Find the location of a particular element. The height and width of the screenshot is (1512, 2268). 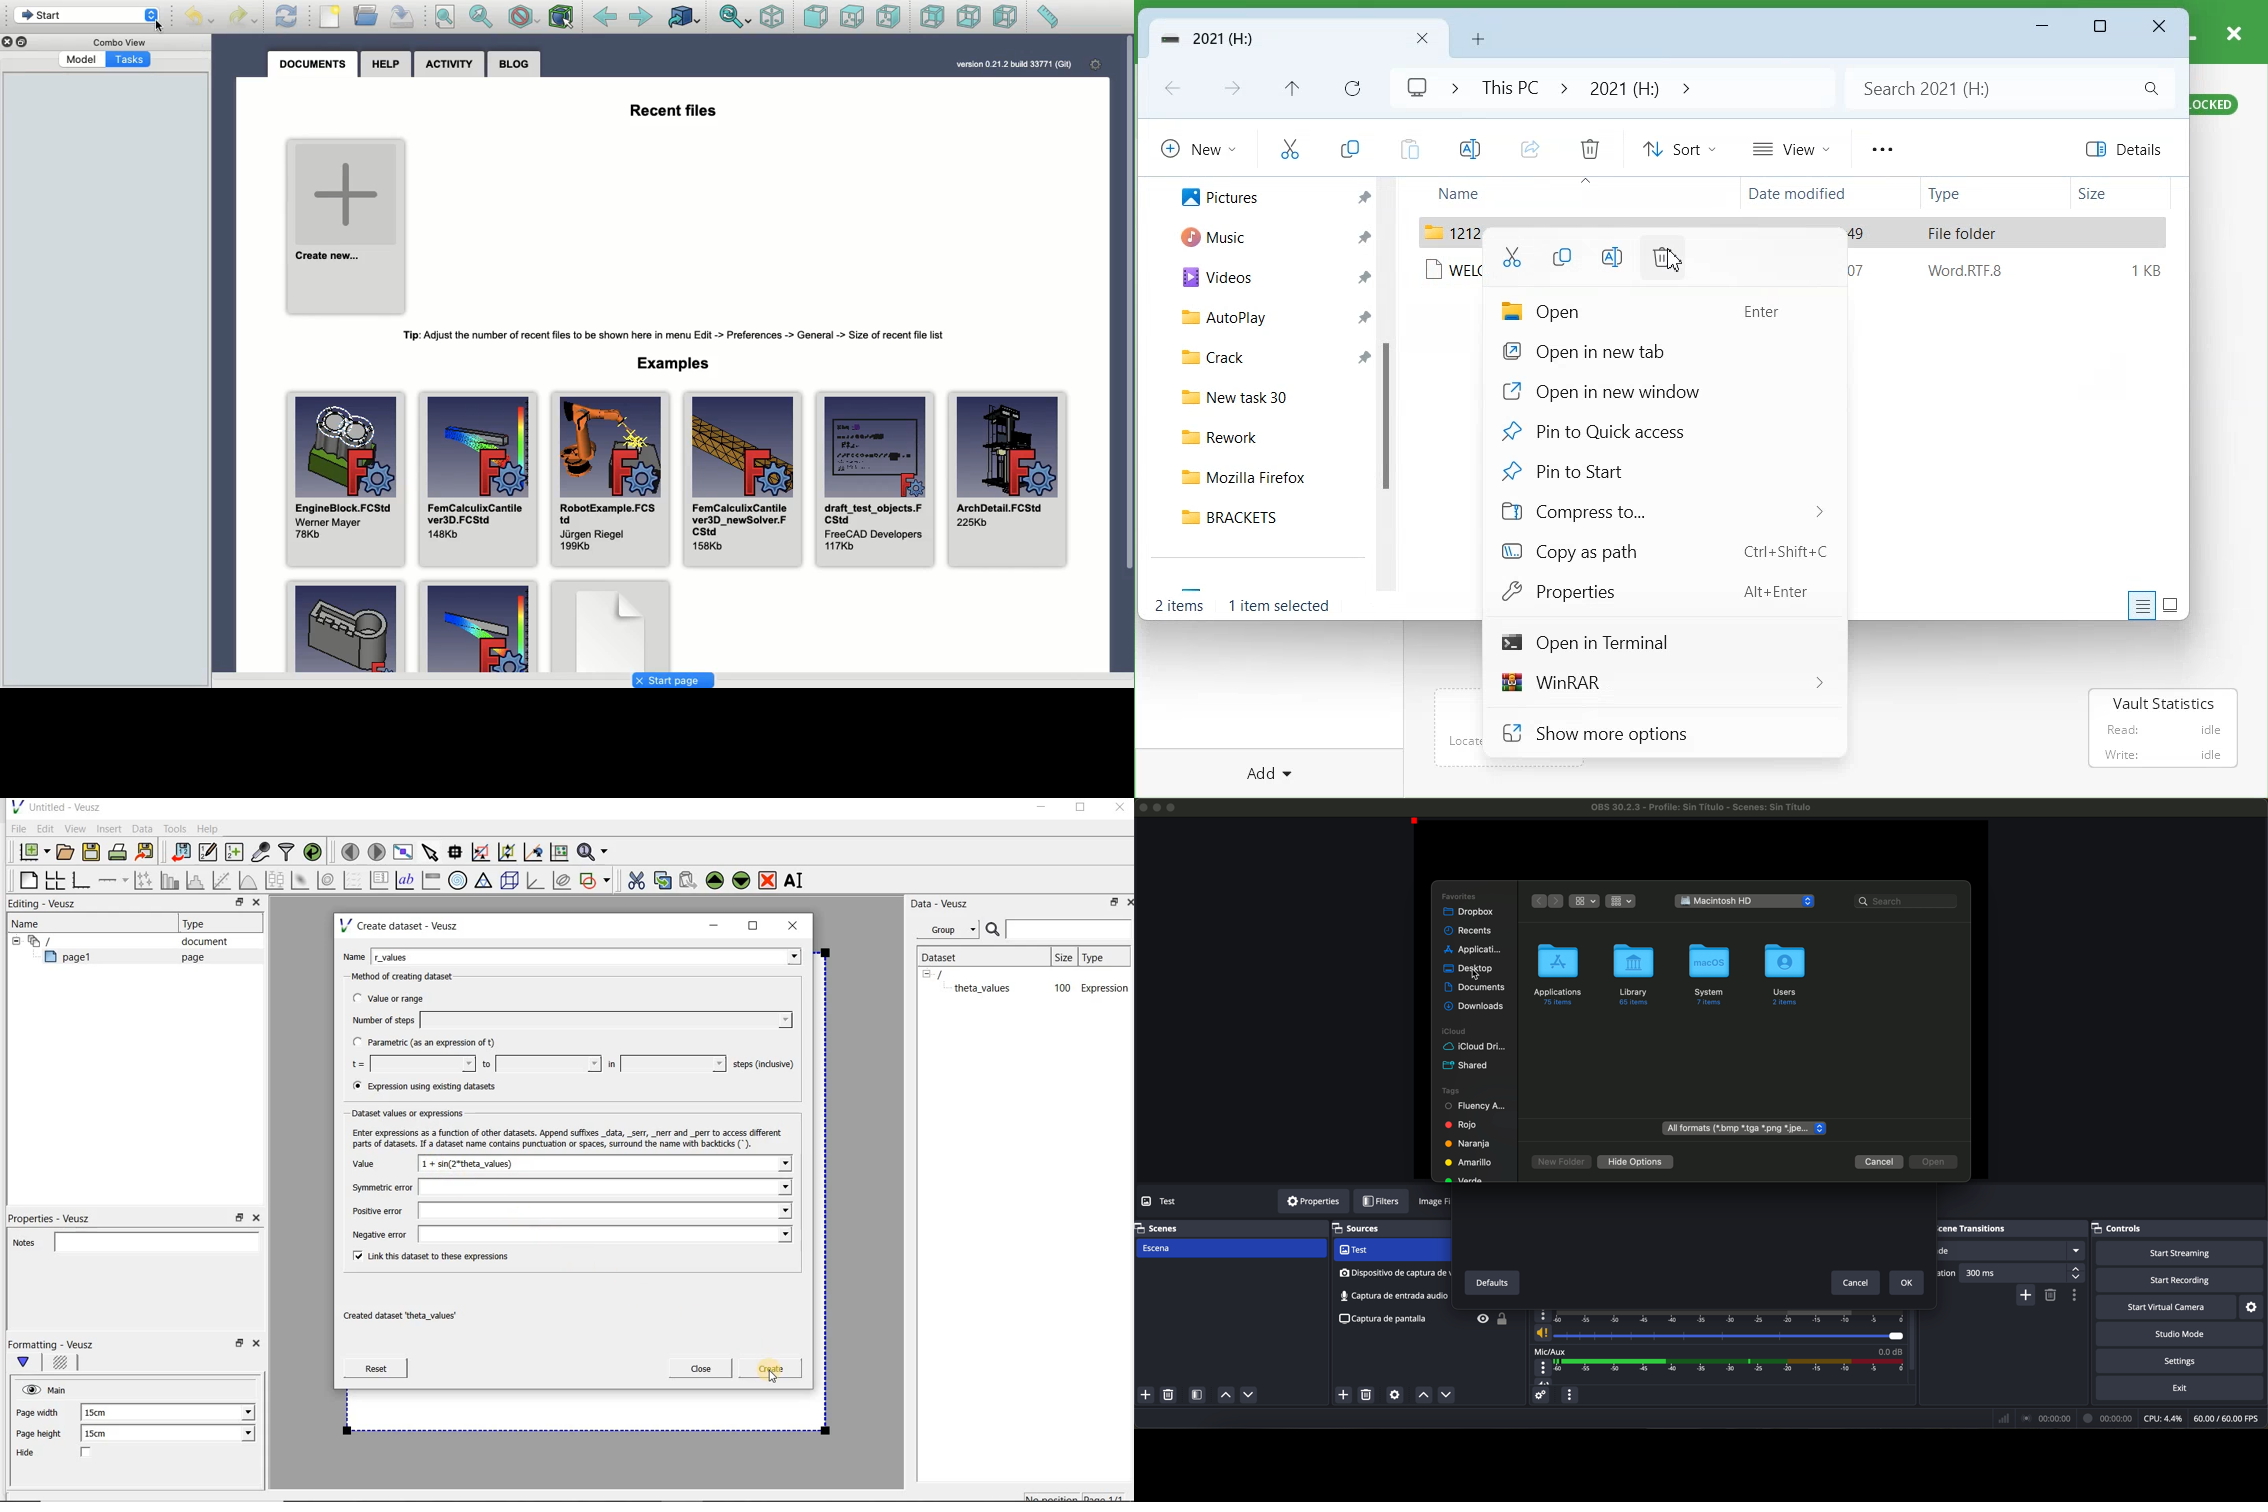

timeline is located at coordinates (1722, 1317).